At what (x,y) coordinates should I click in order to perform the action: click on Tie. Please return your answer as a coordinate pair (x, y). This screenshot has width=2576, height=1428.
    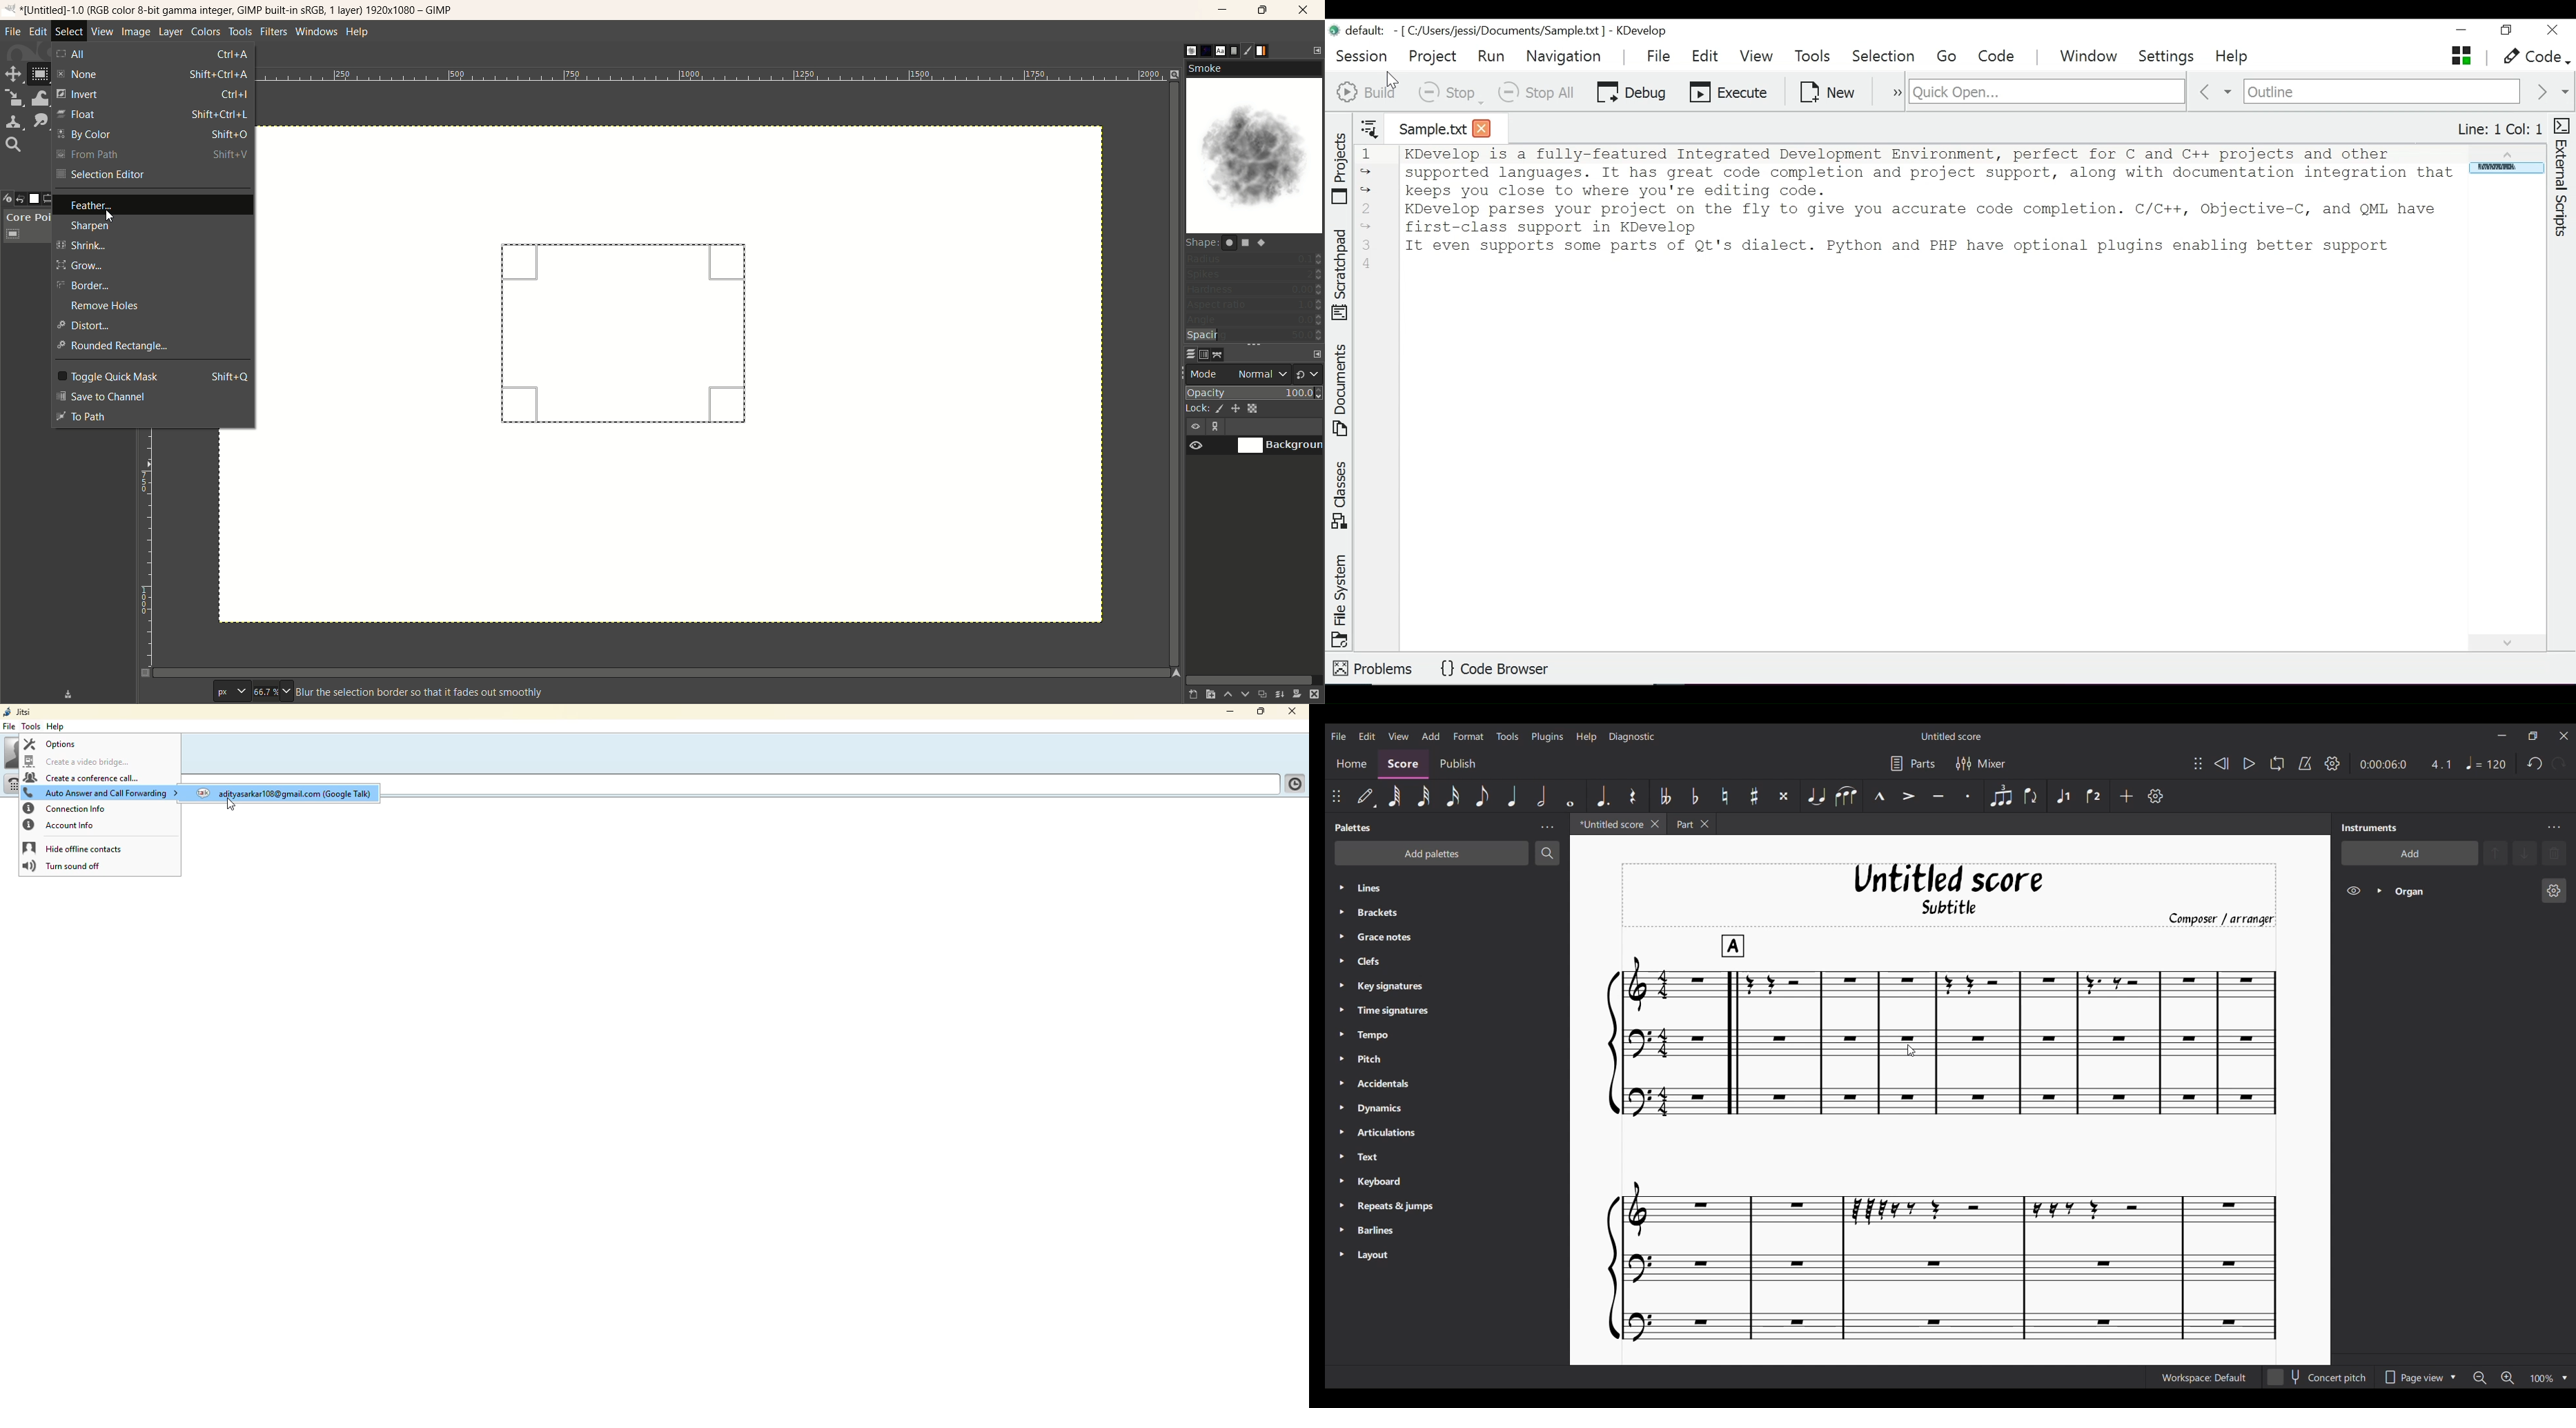
    Looking at the image, I should click on (1816, 797).